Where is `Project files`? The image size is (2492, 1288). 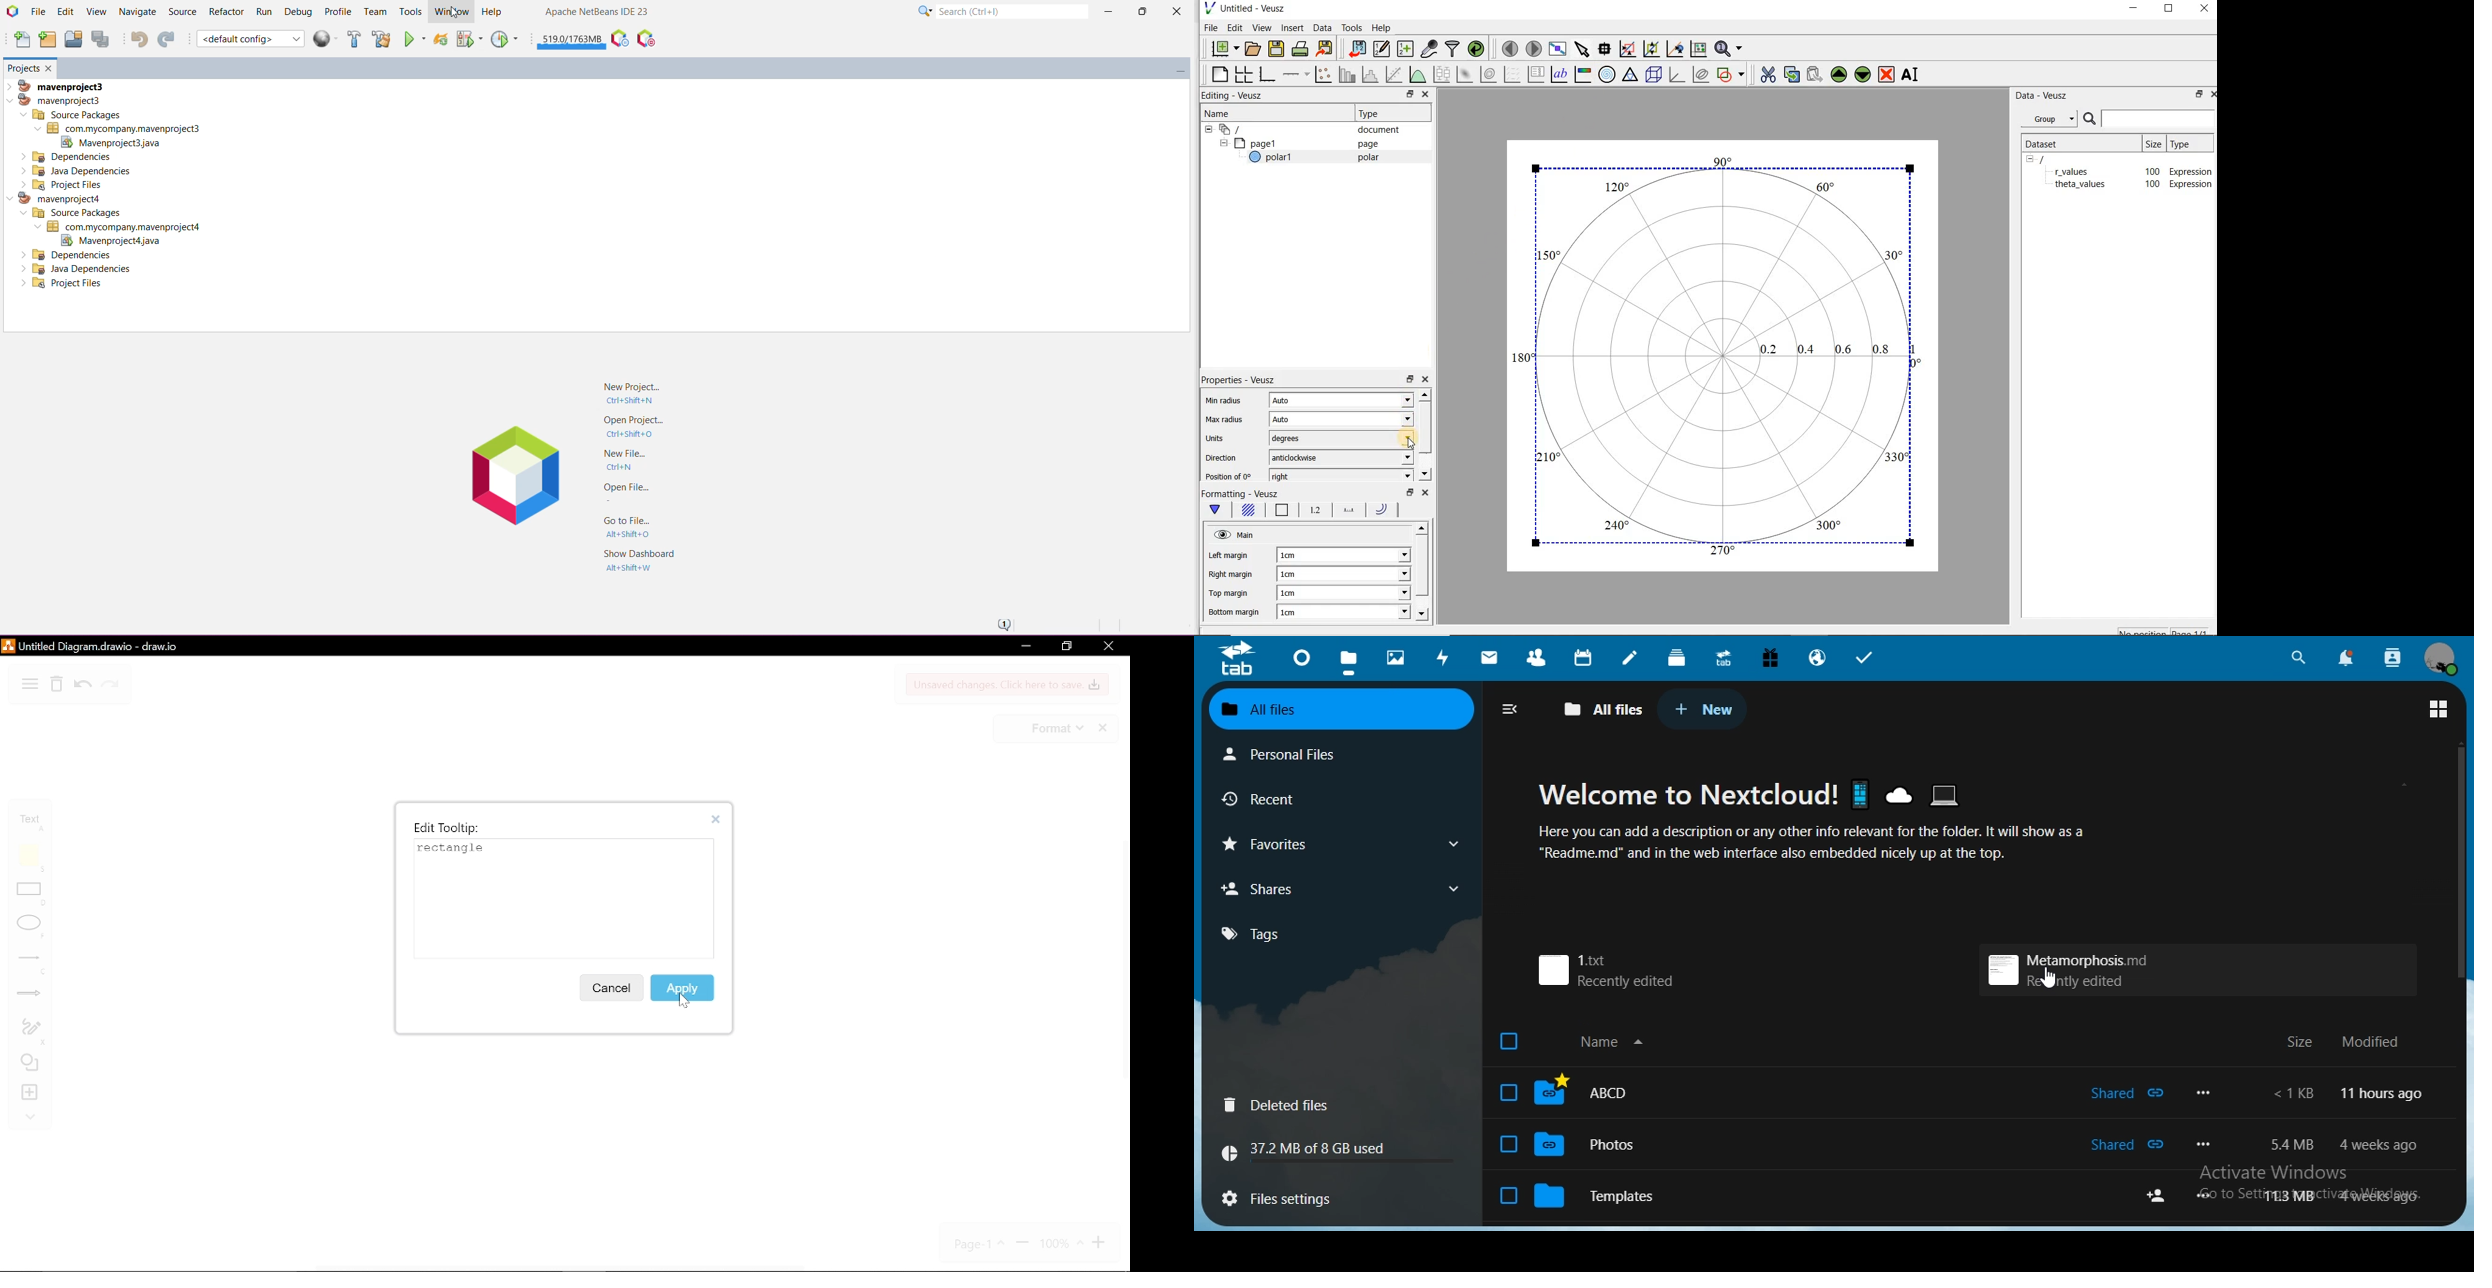 Project files is located at coordinates (62, 184).